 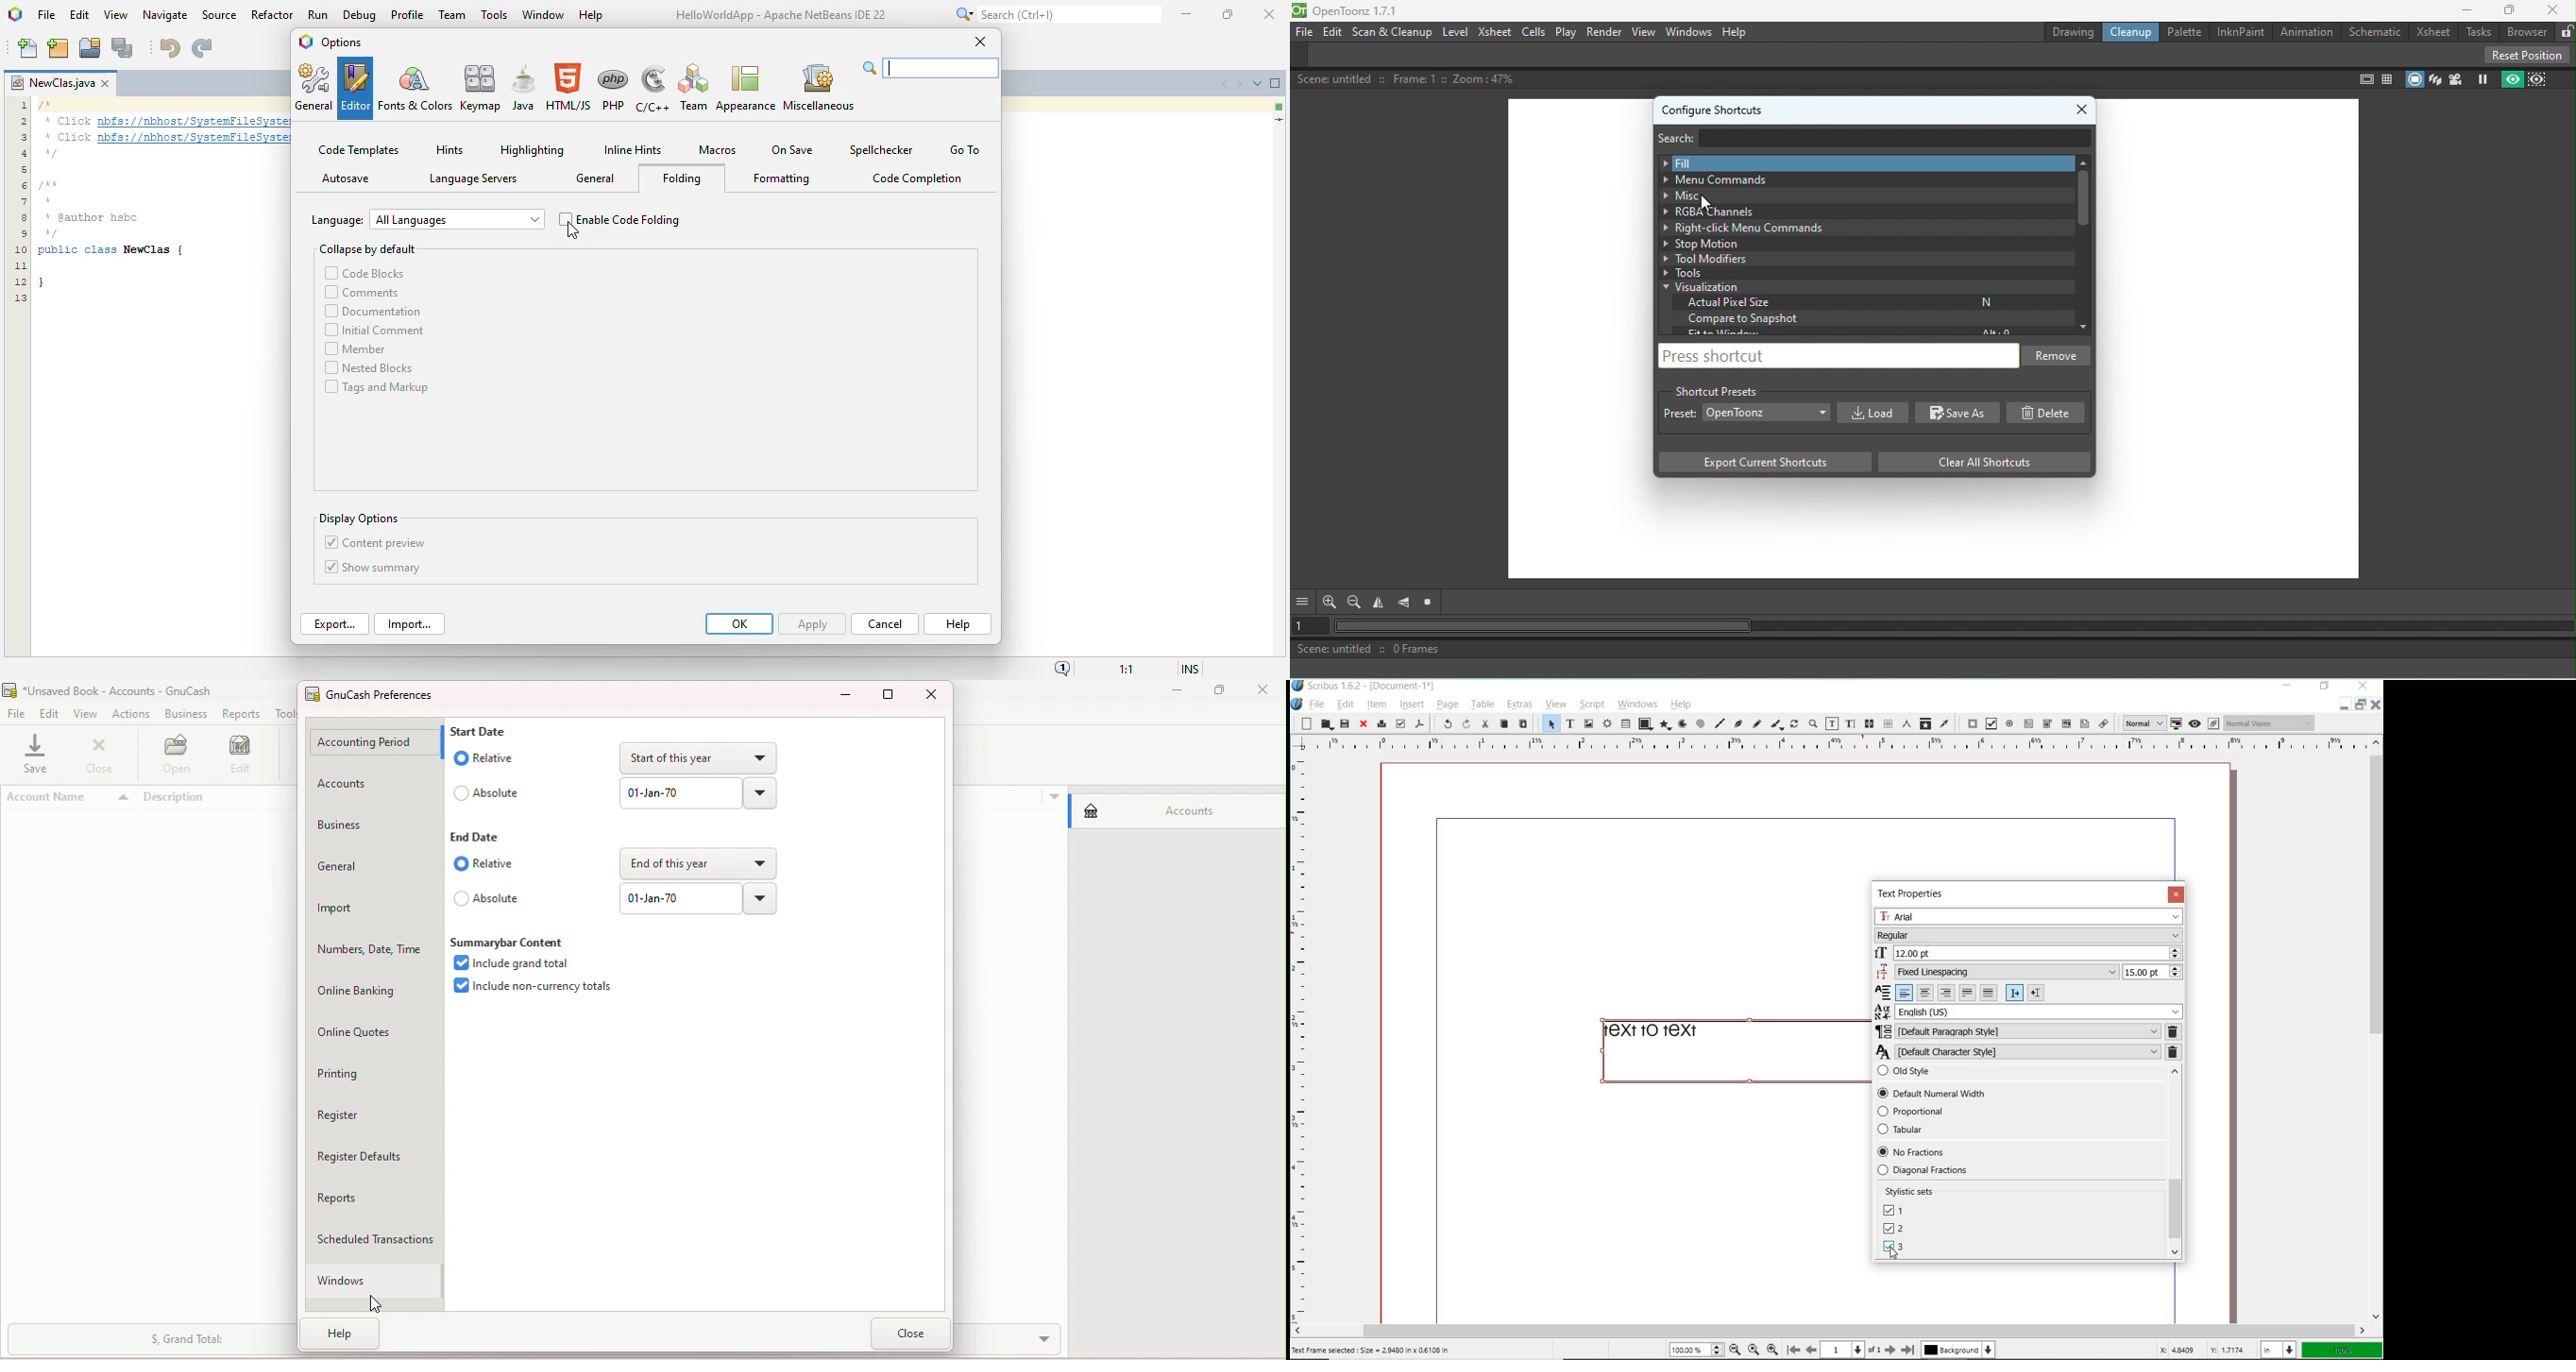 I want to click on eye dropper, so click(x=1945, y=723).